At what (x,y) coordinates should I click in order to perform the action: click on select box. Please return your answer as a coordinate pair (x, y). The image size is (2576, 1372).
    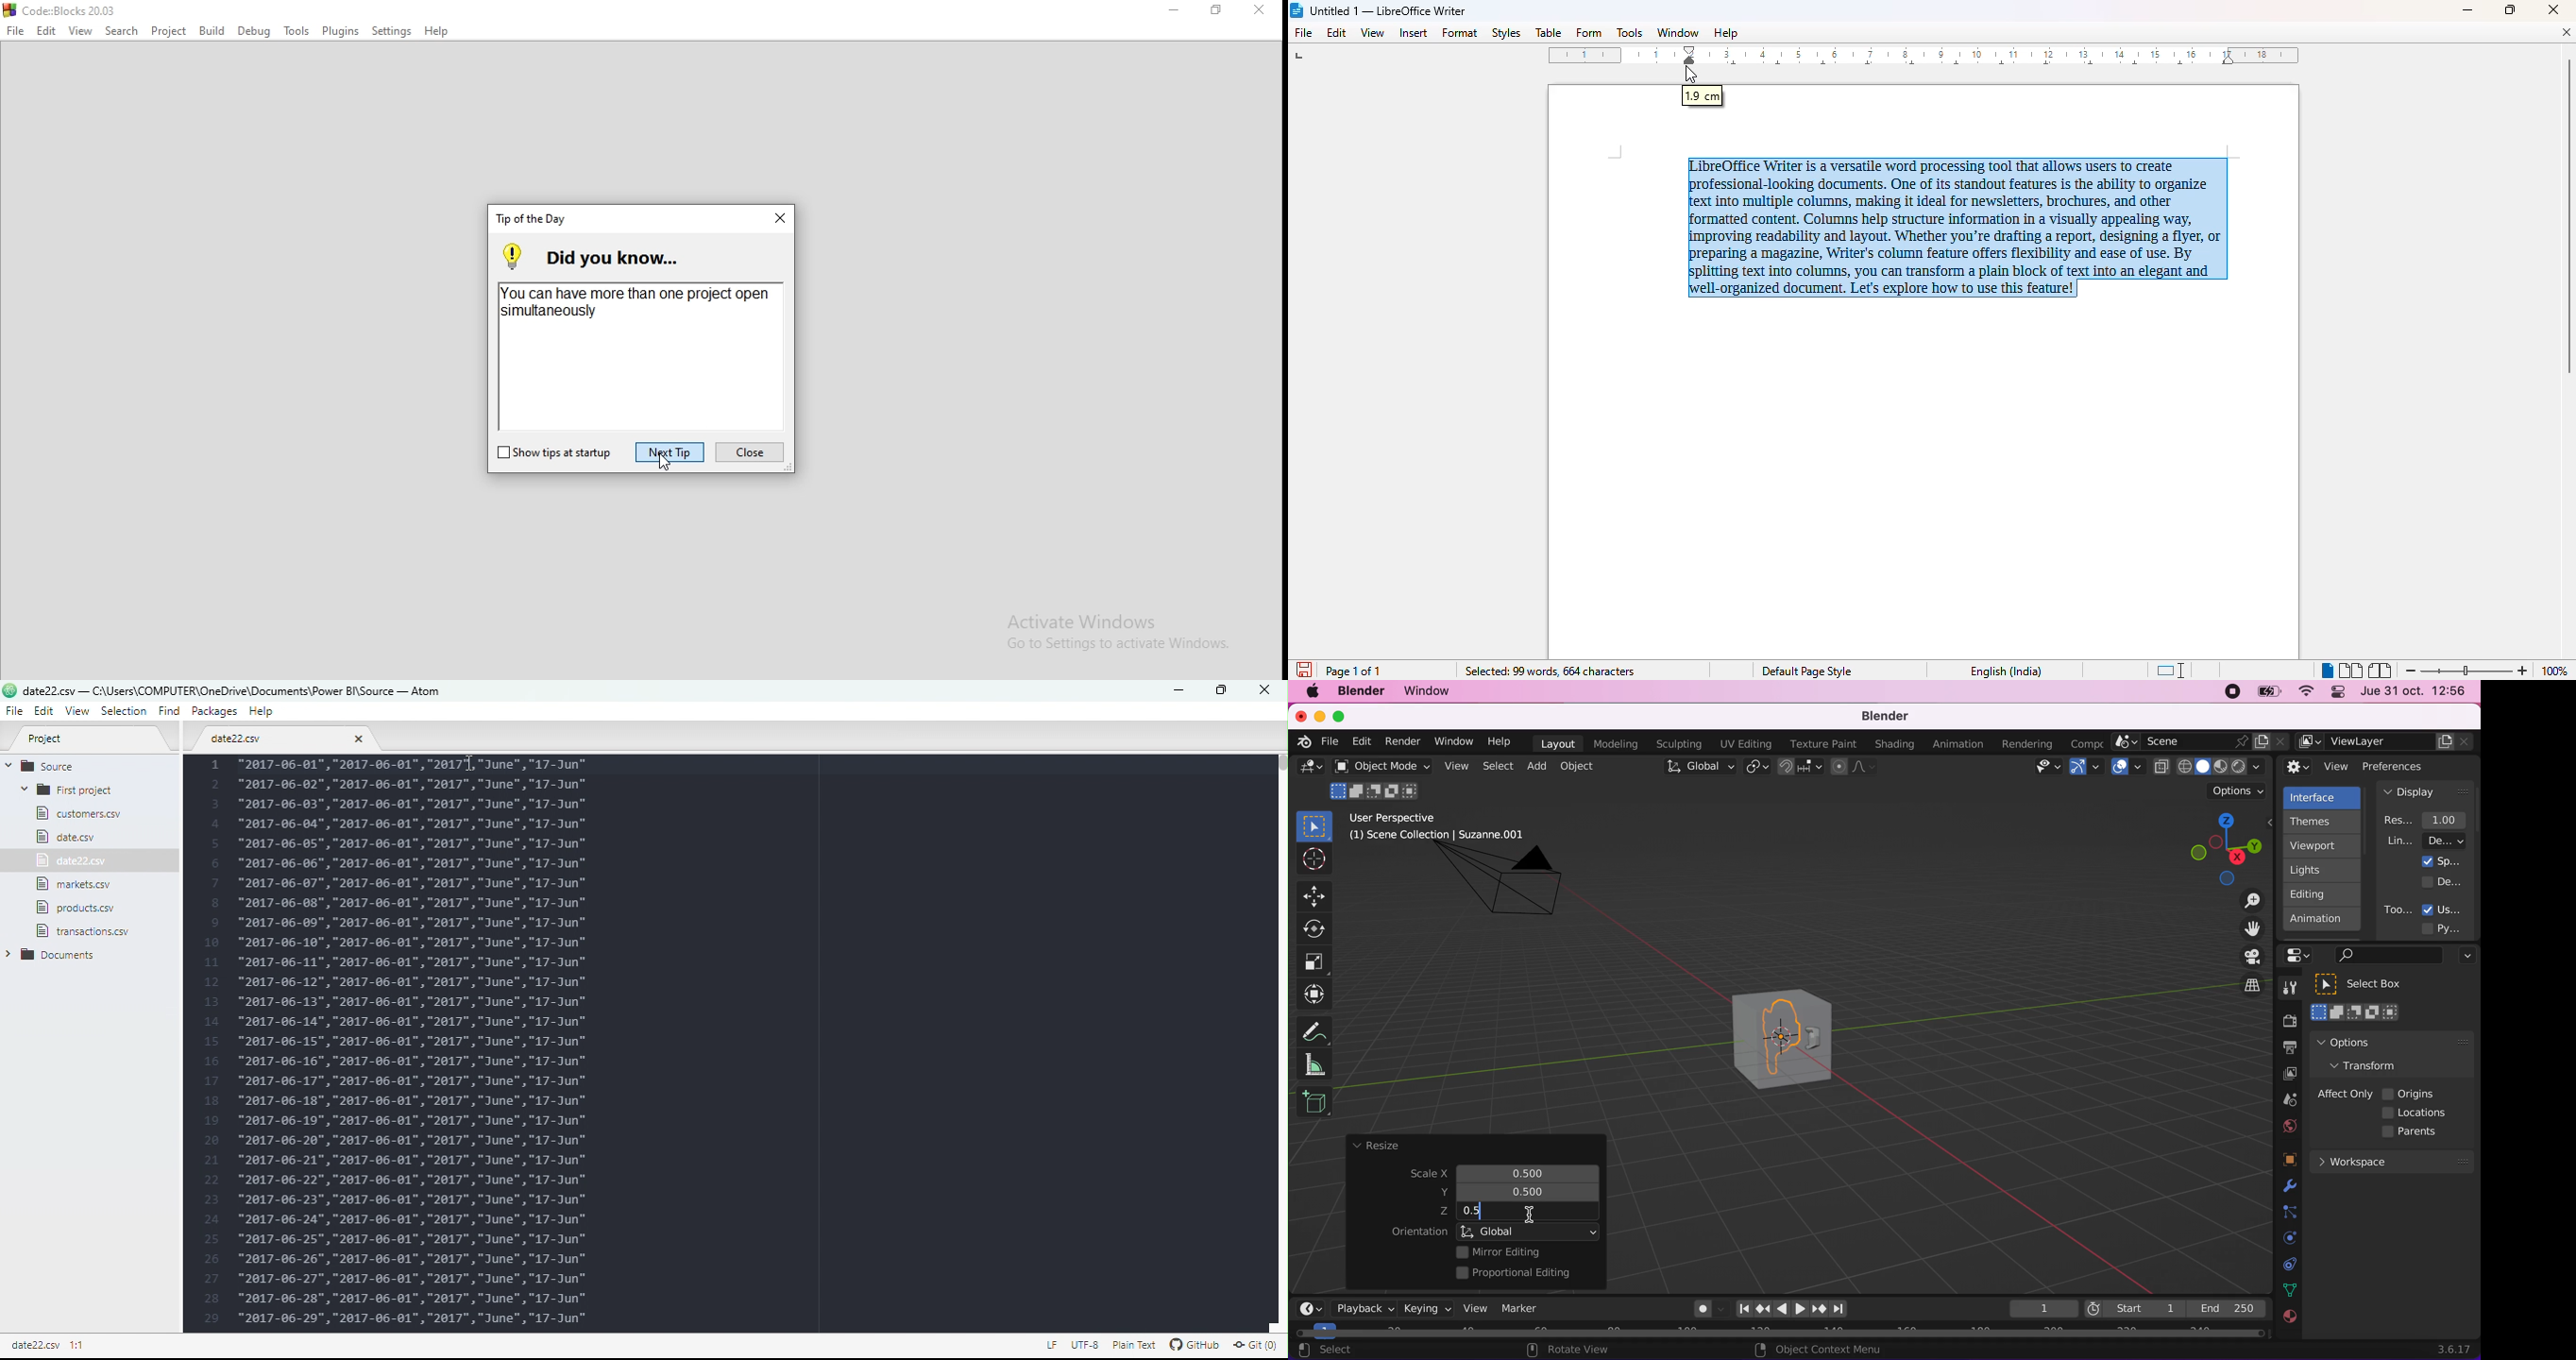
    Looking at the image, I should click on (1314, 826).